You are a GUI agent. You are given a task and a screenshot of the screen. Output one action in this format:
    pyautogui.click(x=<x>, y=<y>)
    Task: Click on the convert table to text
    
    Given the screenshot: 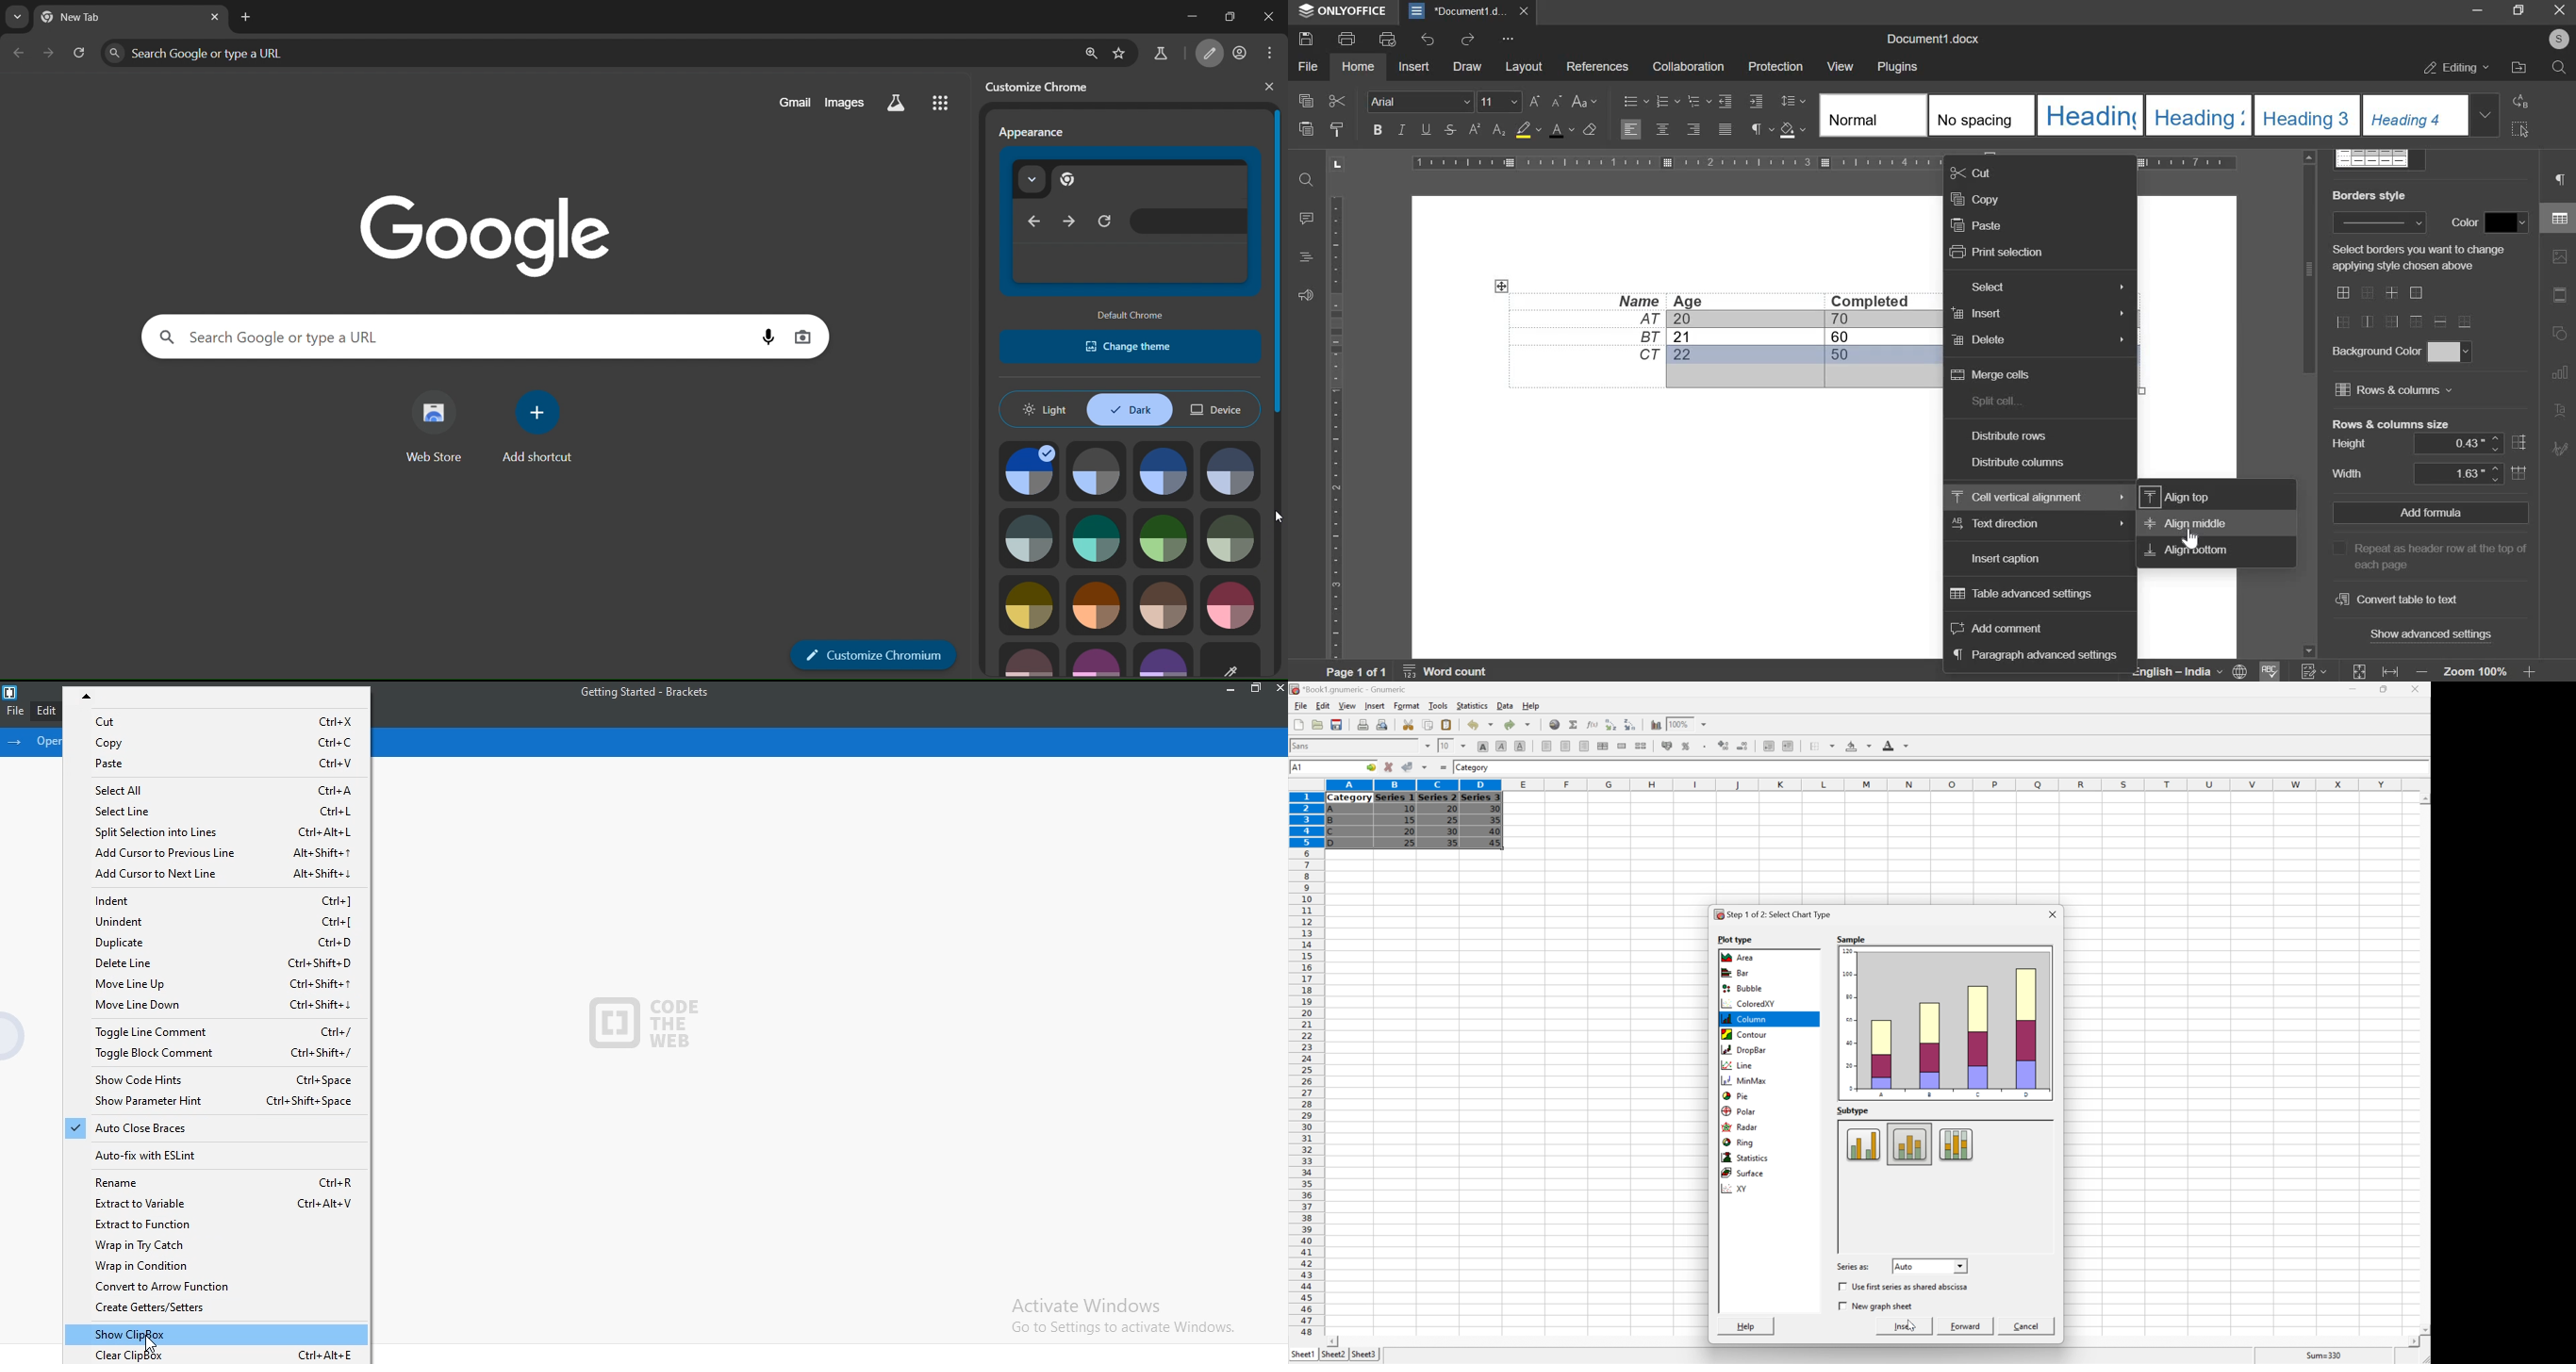 What is the action you would take?
    pyautogui.click(x=2397, y=599)
    